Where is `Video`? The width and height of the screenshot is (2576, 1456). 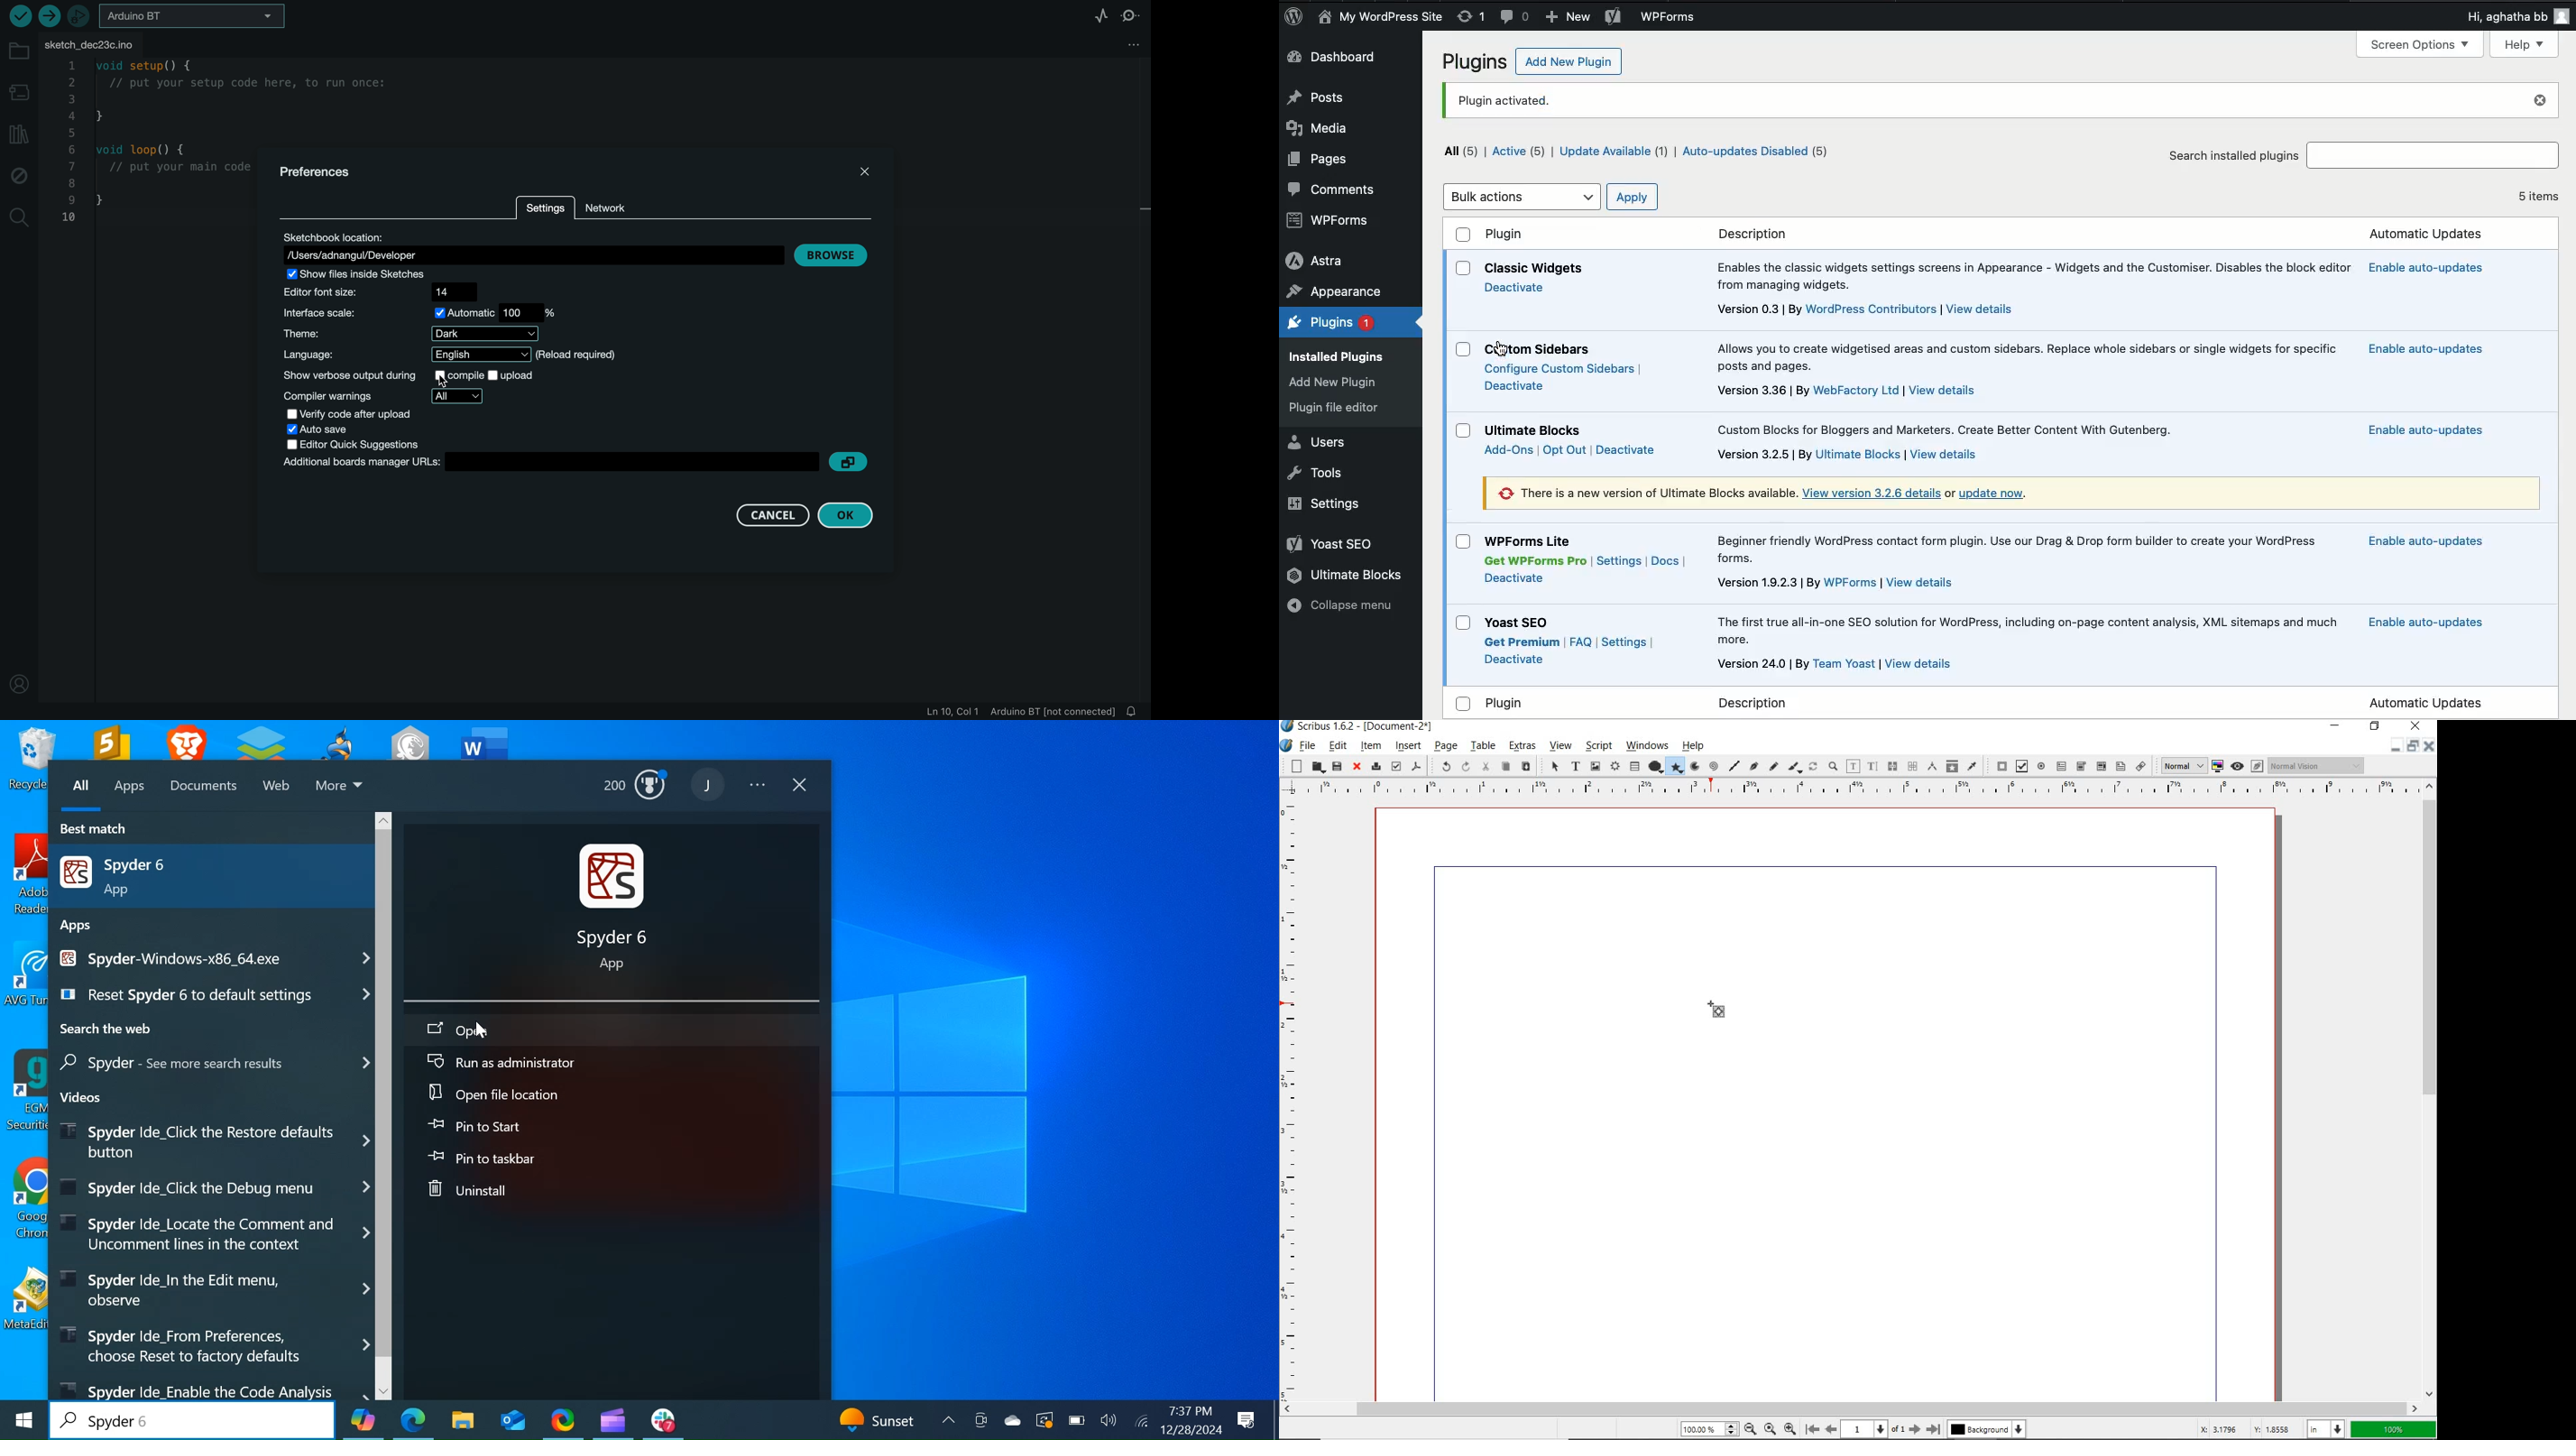 Video is located at coordinates (211, 1389).